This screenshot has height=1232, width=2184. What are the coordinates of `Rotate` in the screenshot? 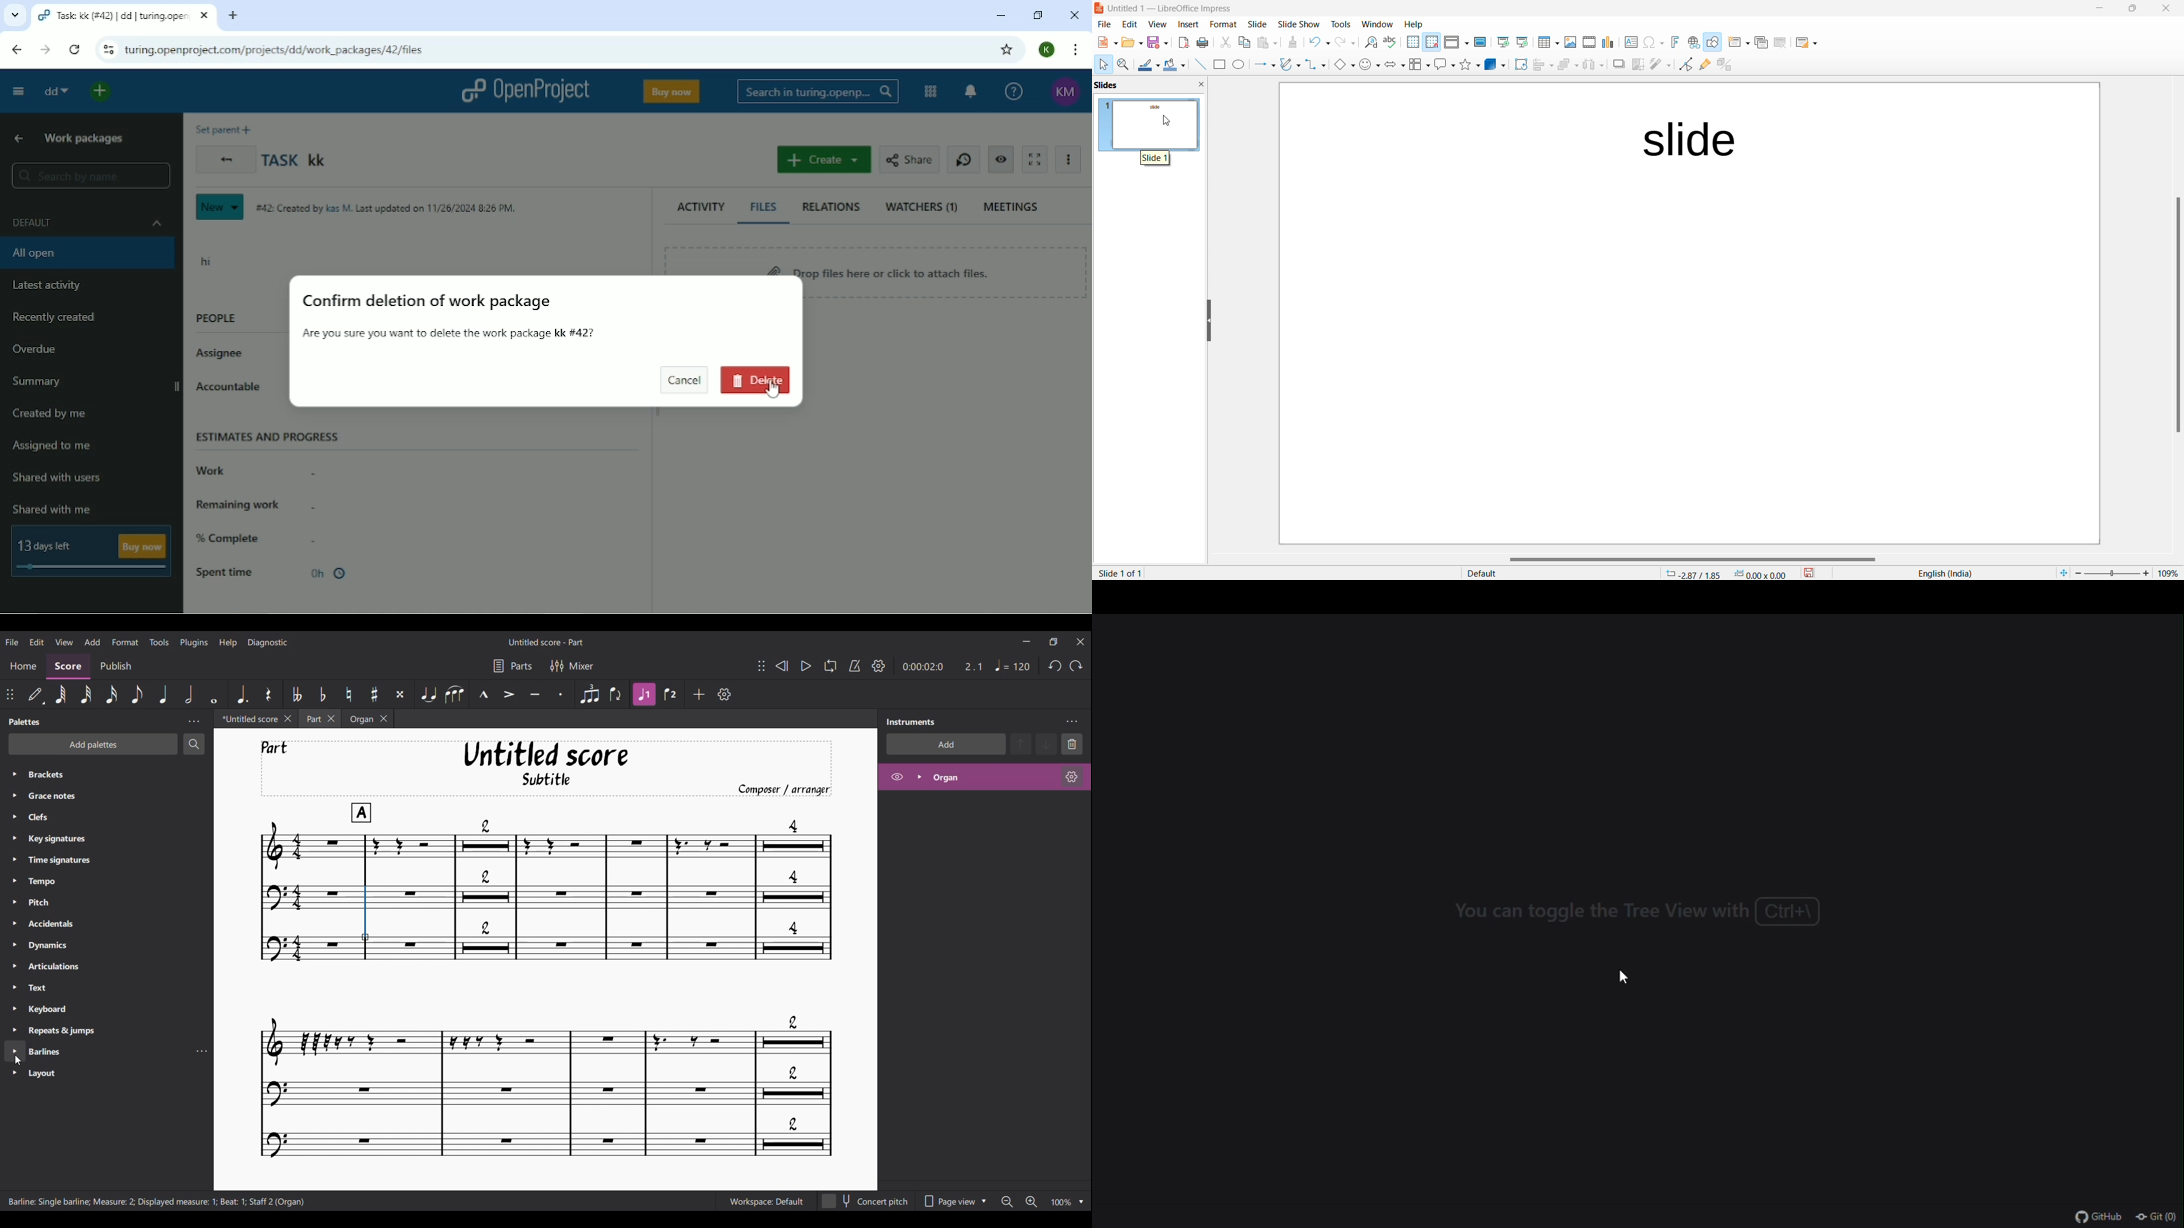 It's located at (1518, 65).